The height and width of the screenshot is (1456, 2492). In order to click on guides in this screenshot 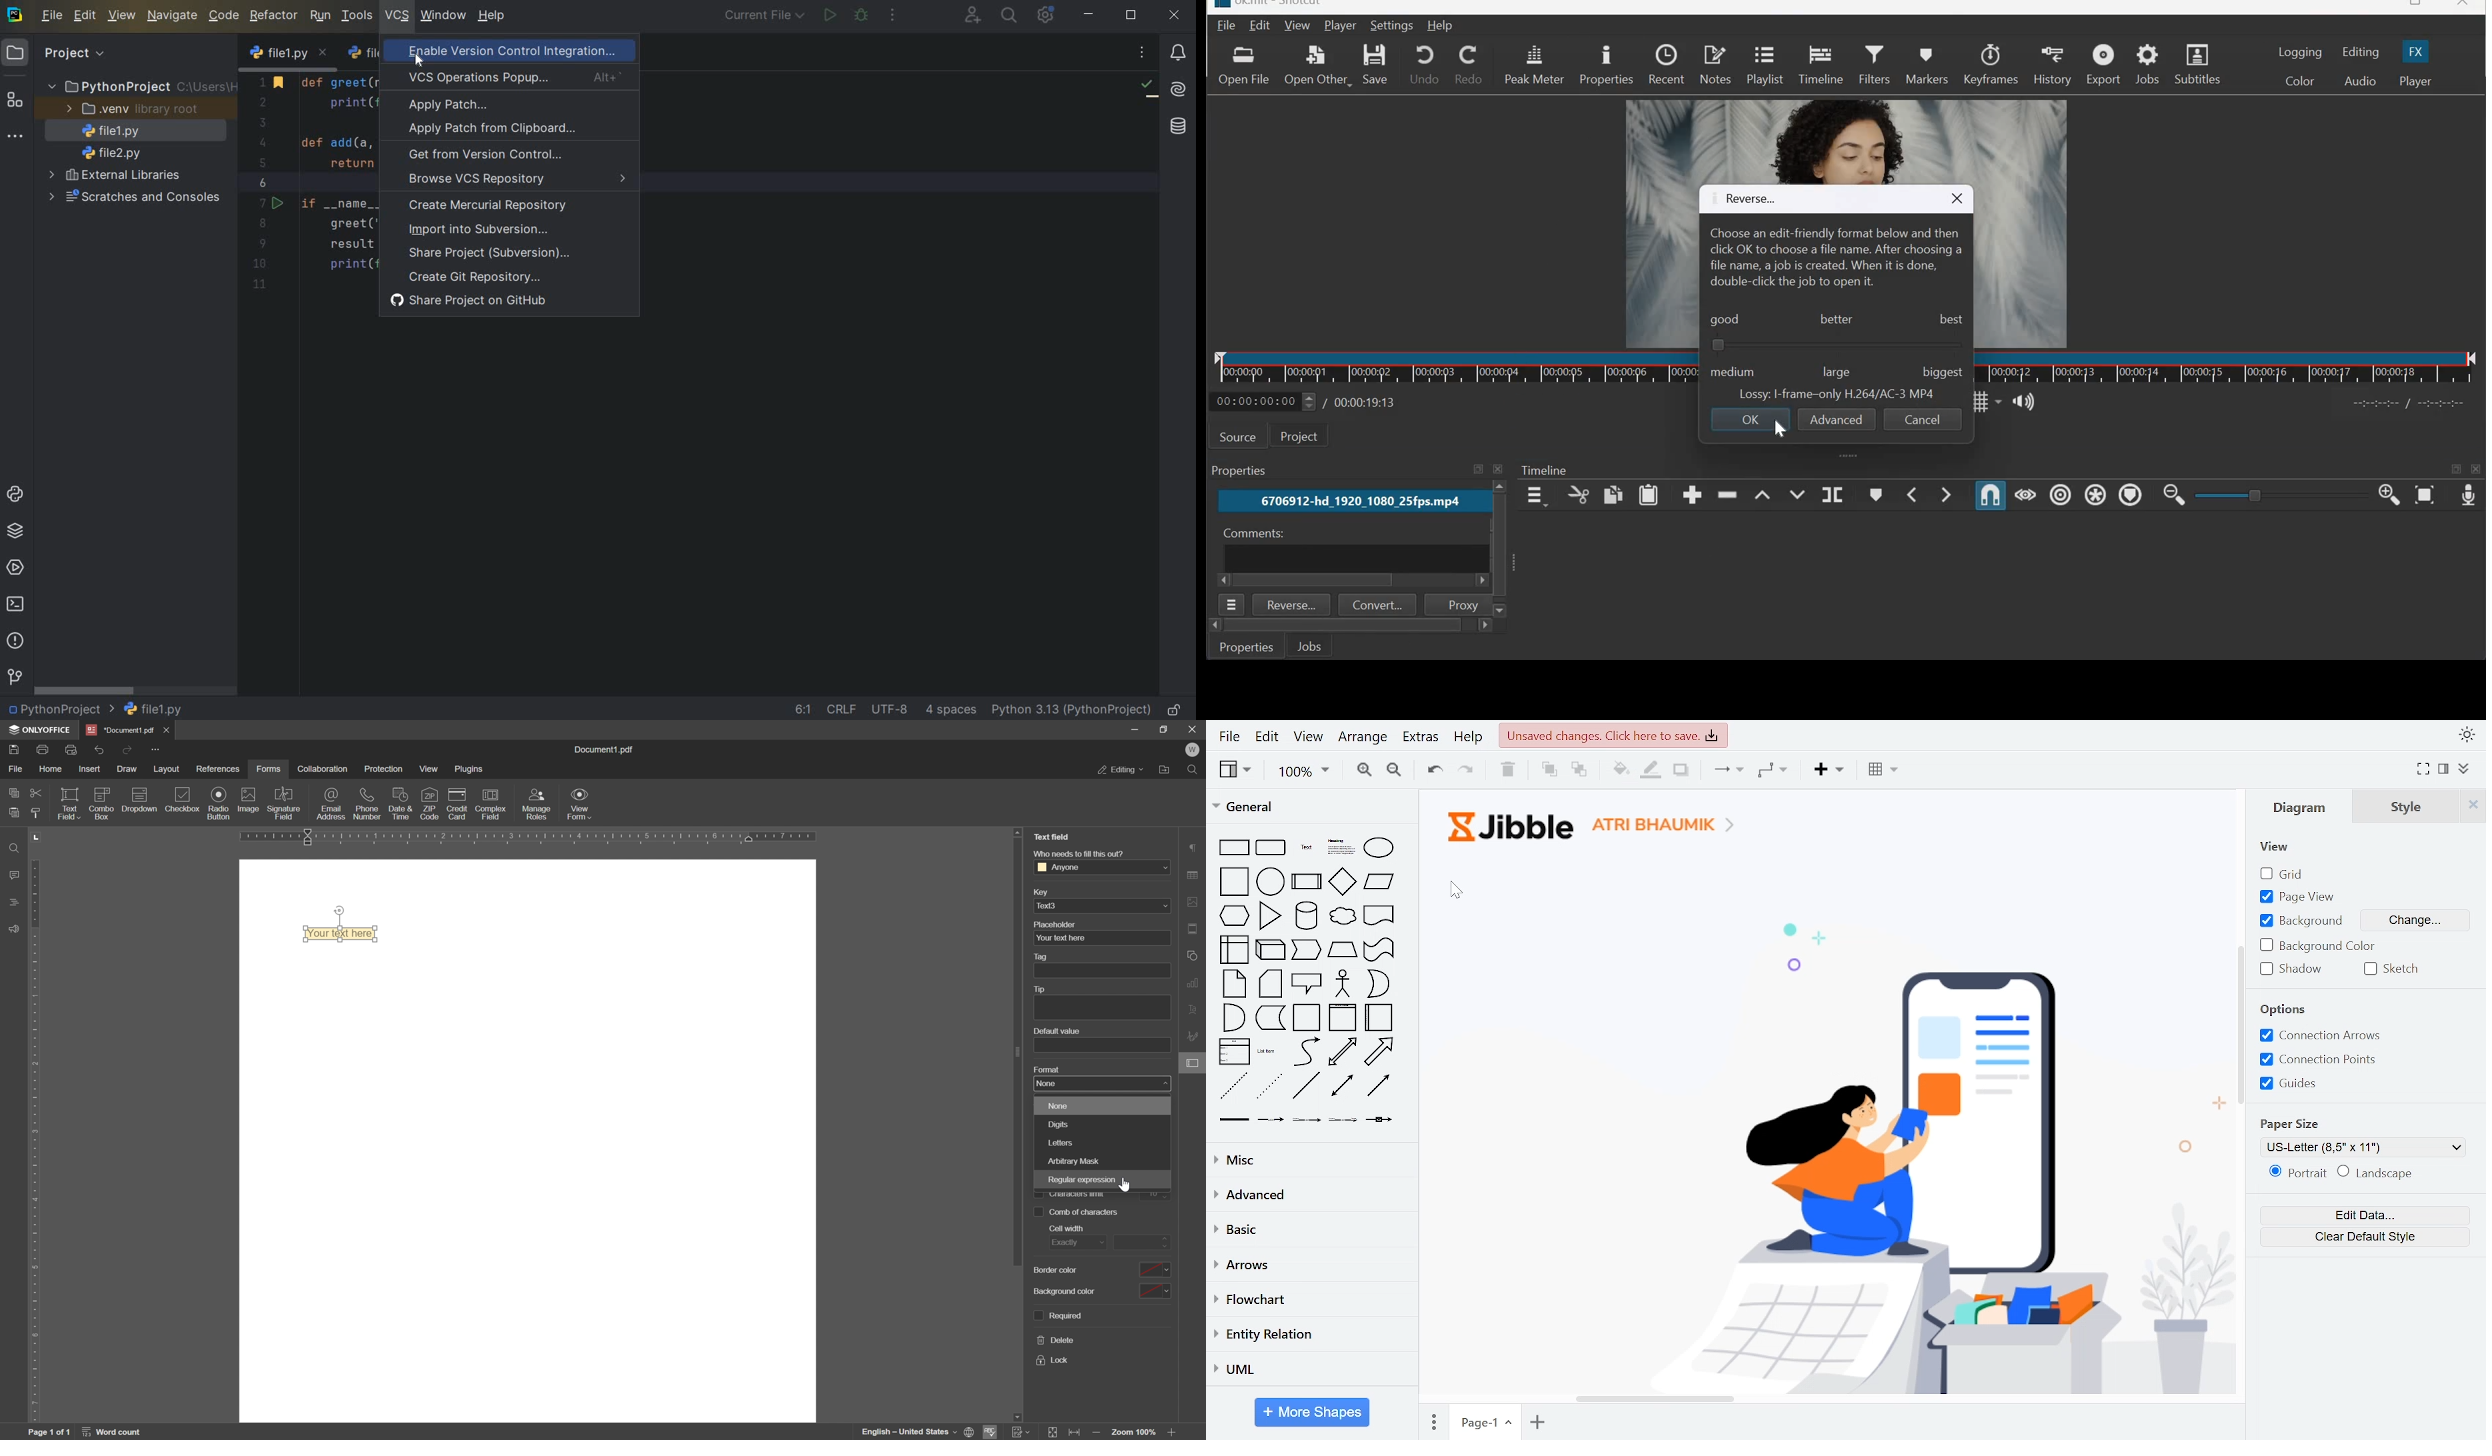, I will do `click(2290, 1084)`.